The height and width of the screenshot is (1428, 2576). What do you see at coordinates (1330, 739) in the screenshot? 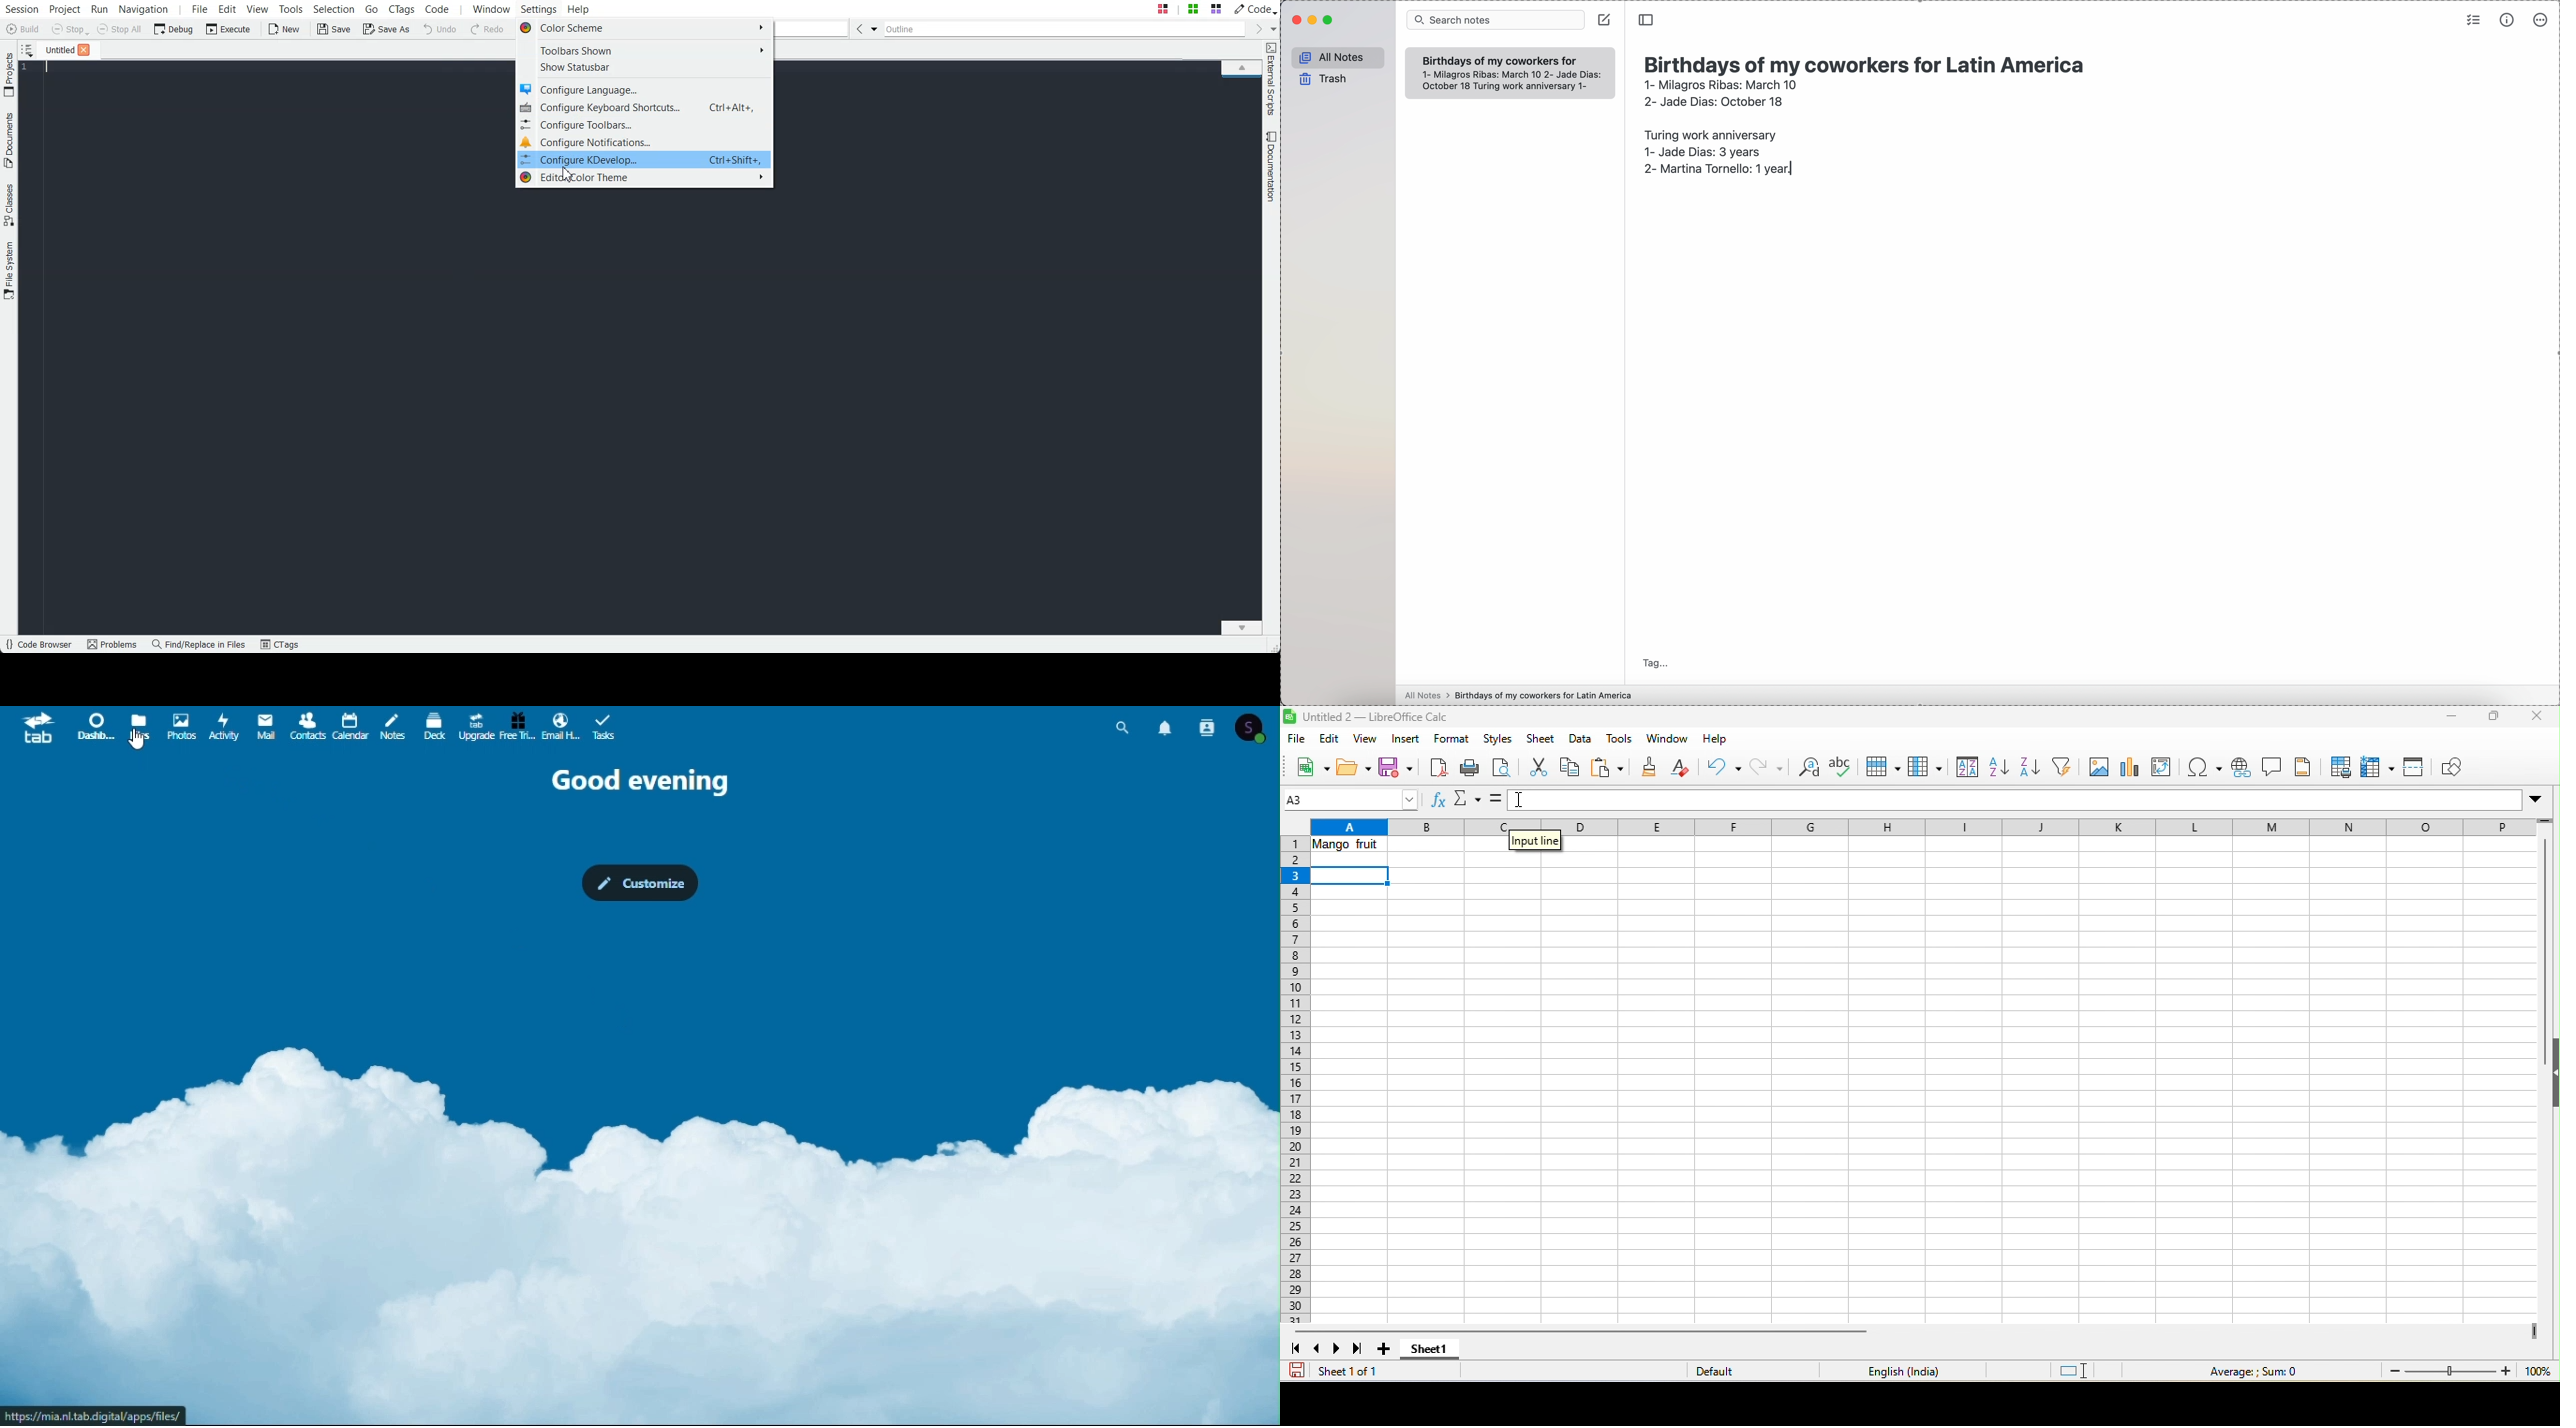
I see `edit` at bounding box center [1330, 739].